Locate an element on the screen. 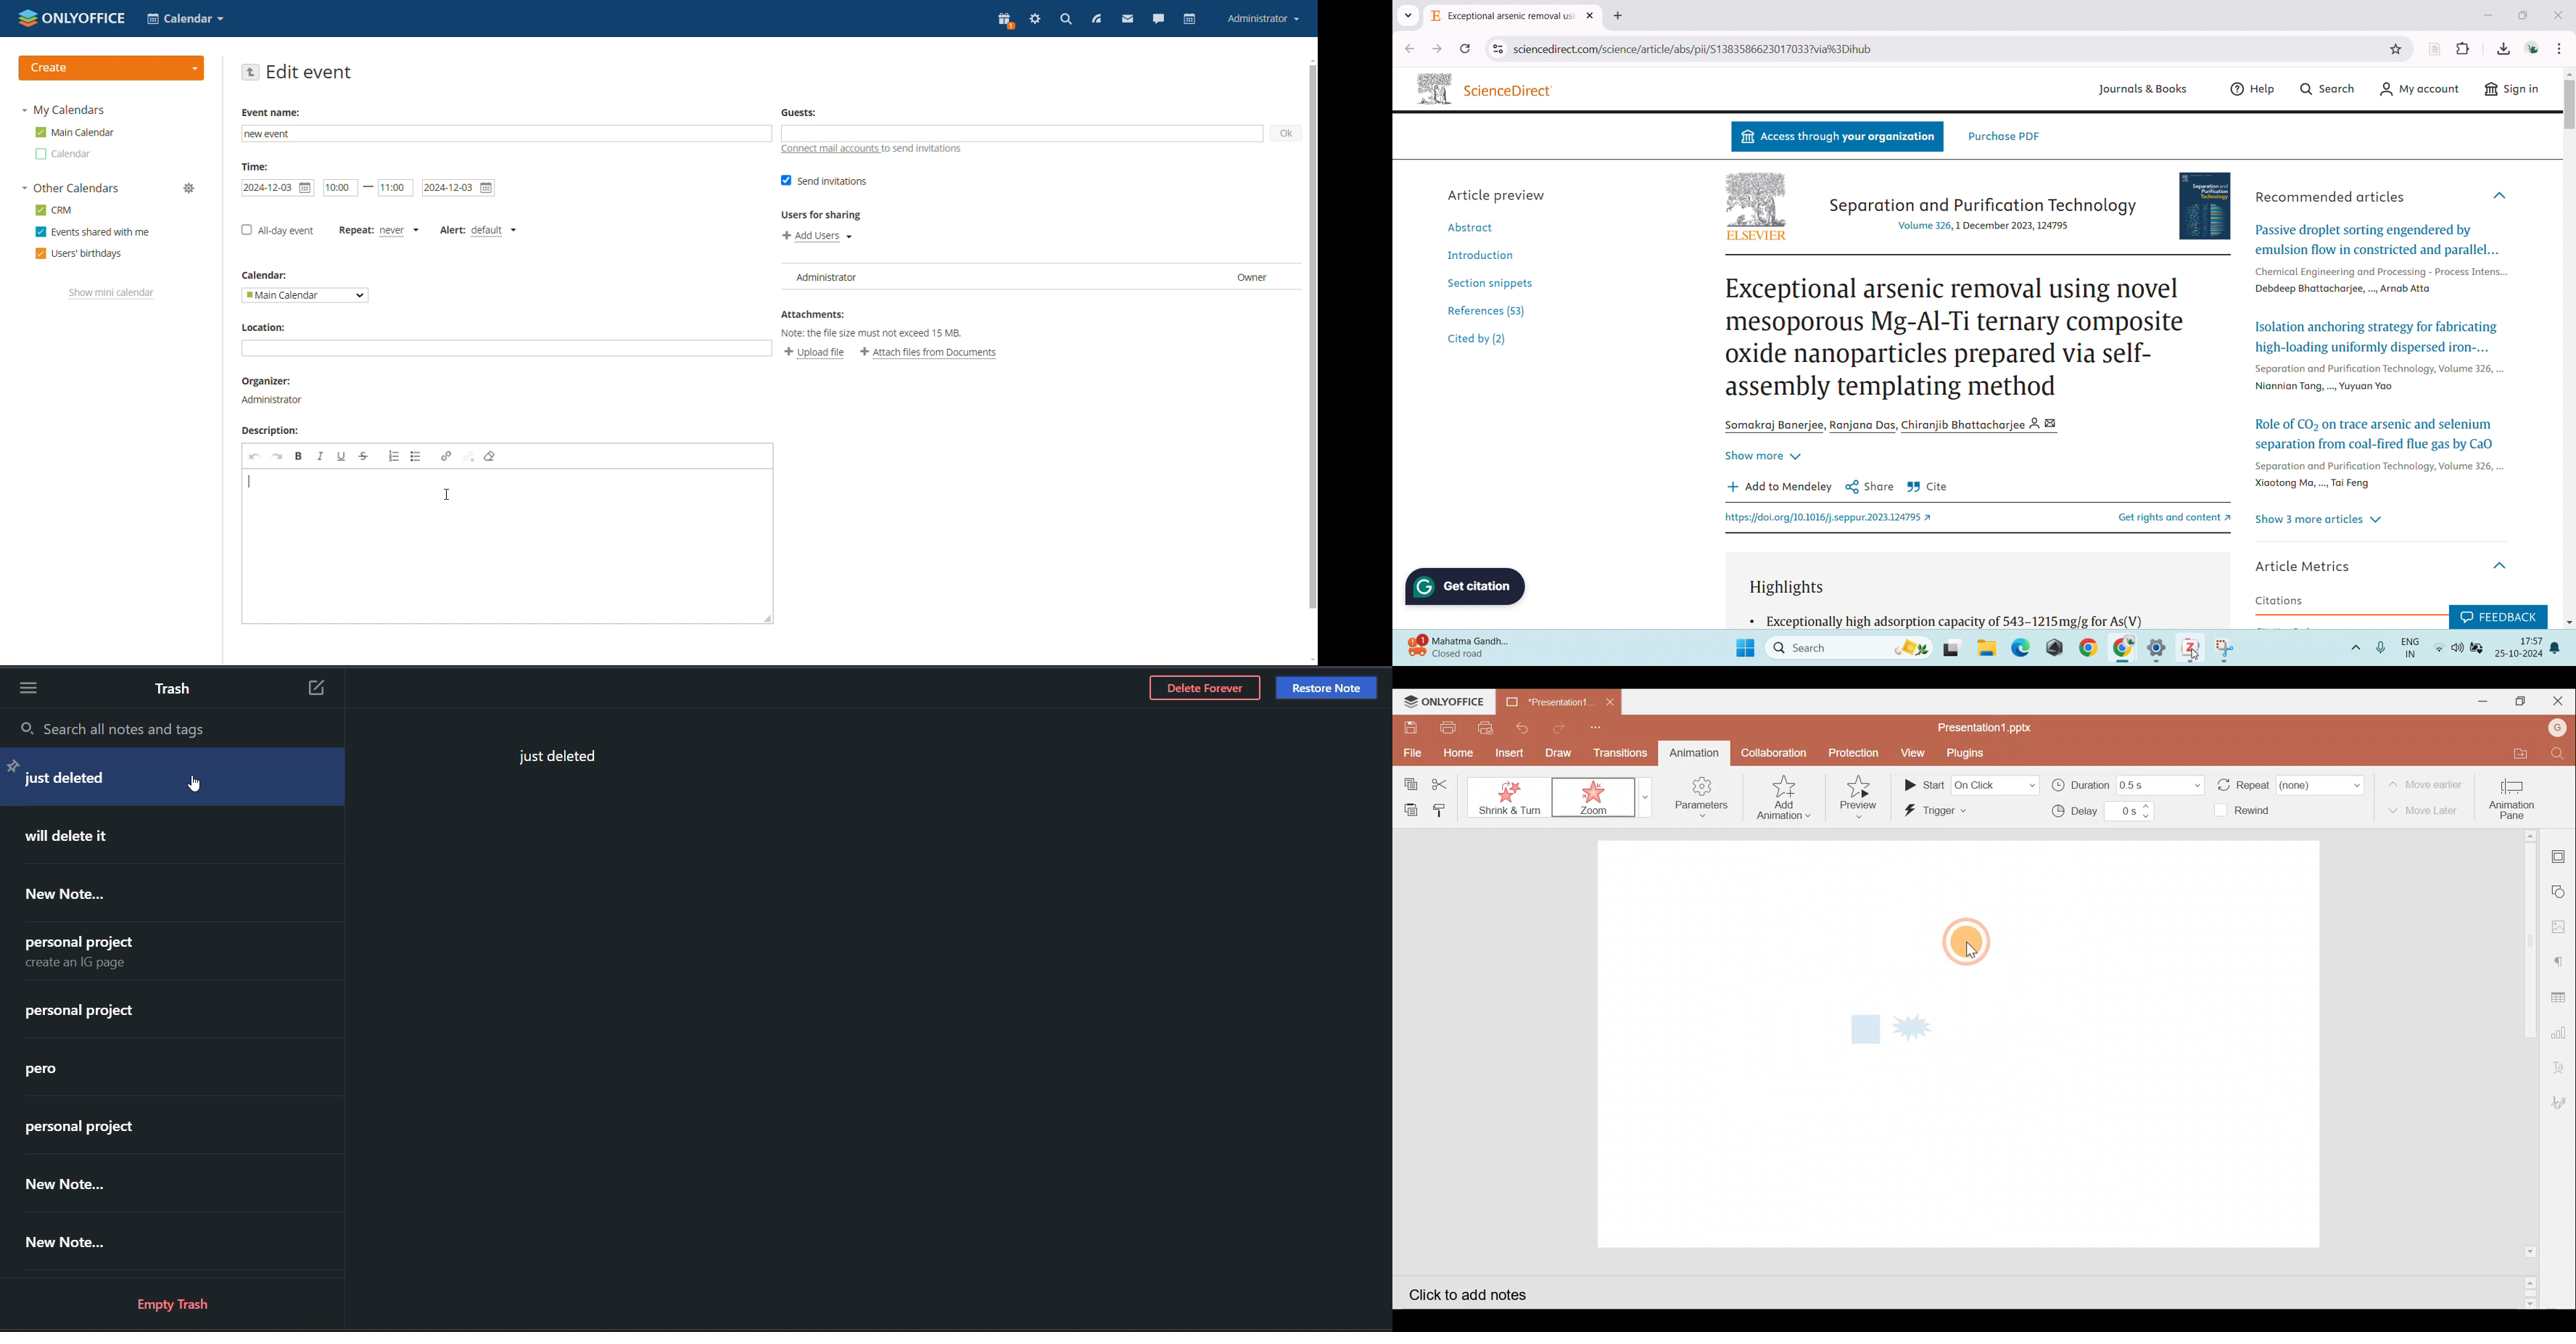 The width and height of the screenshot is (2576, 1344). deleted note title 5 is located at coordinates (108, 1014).